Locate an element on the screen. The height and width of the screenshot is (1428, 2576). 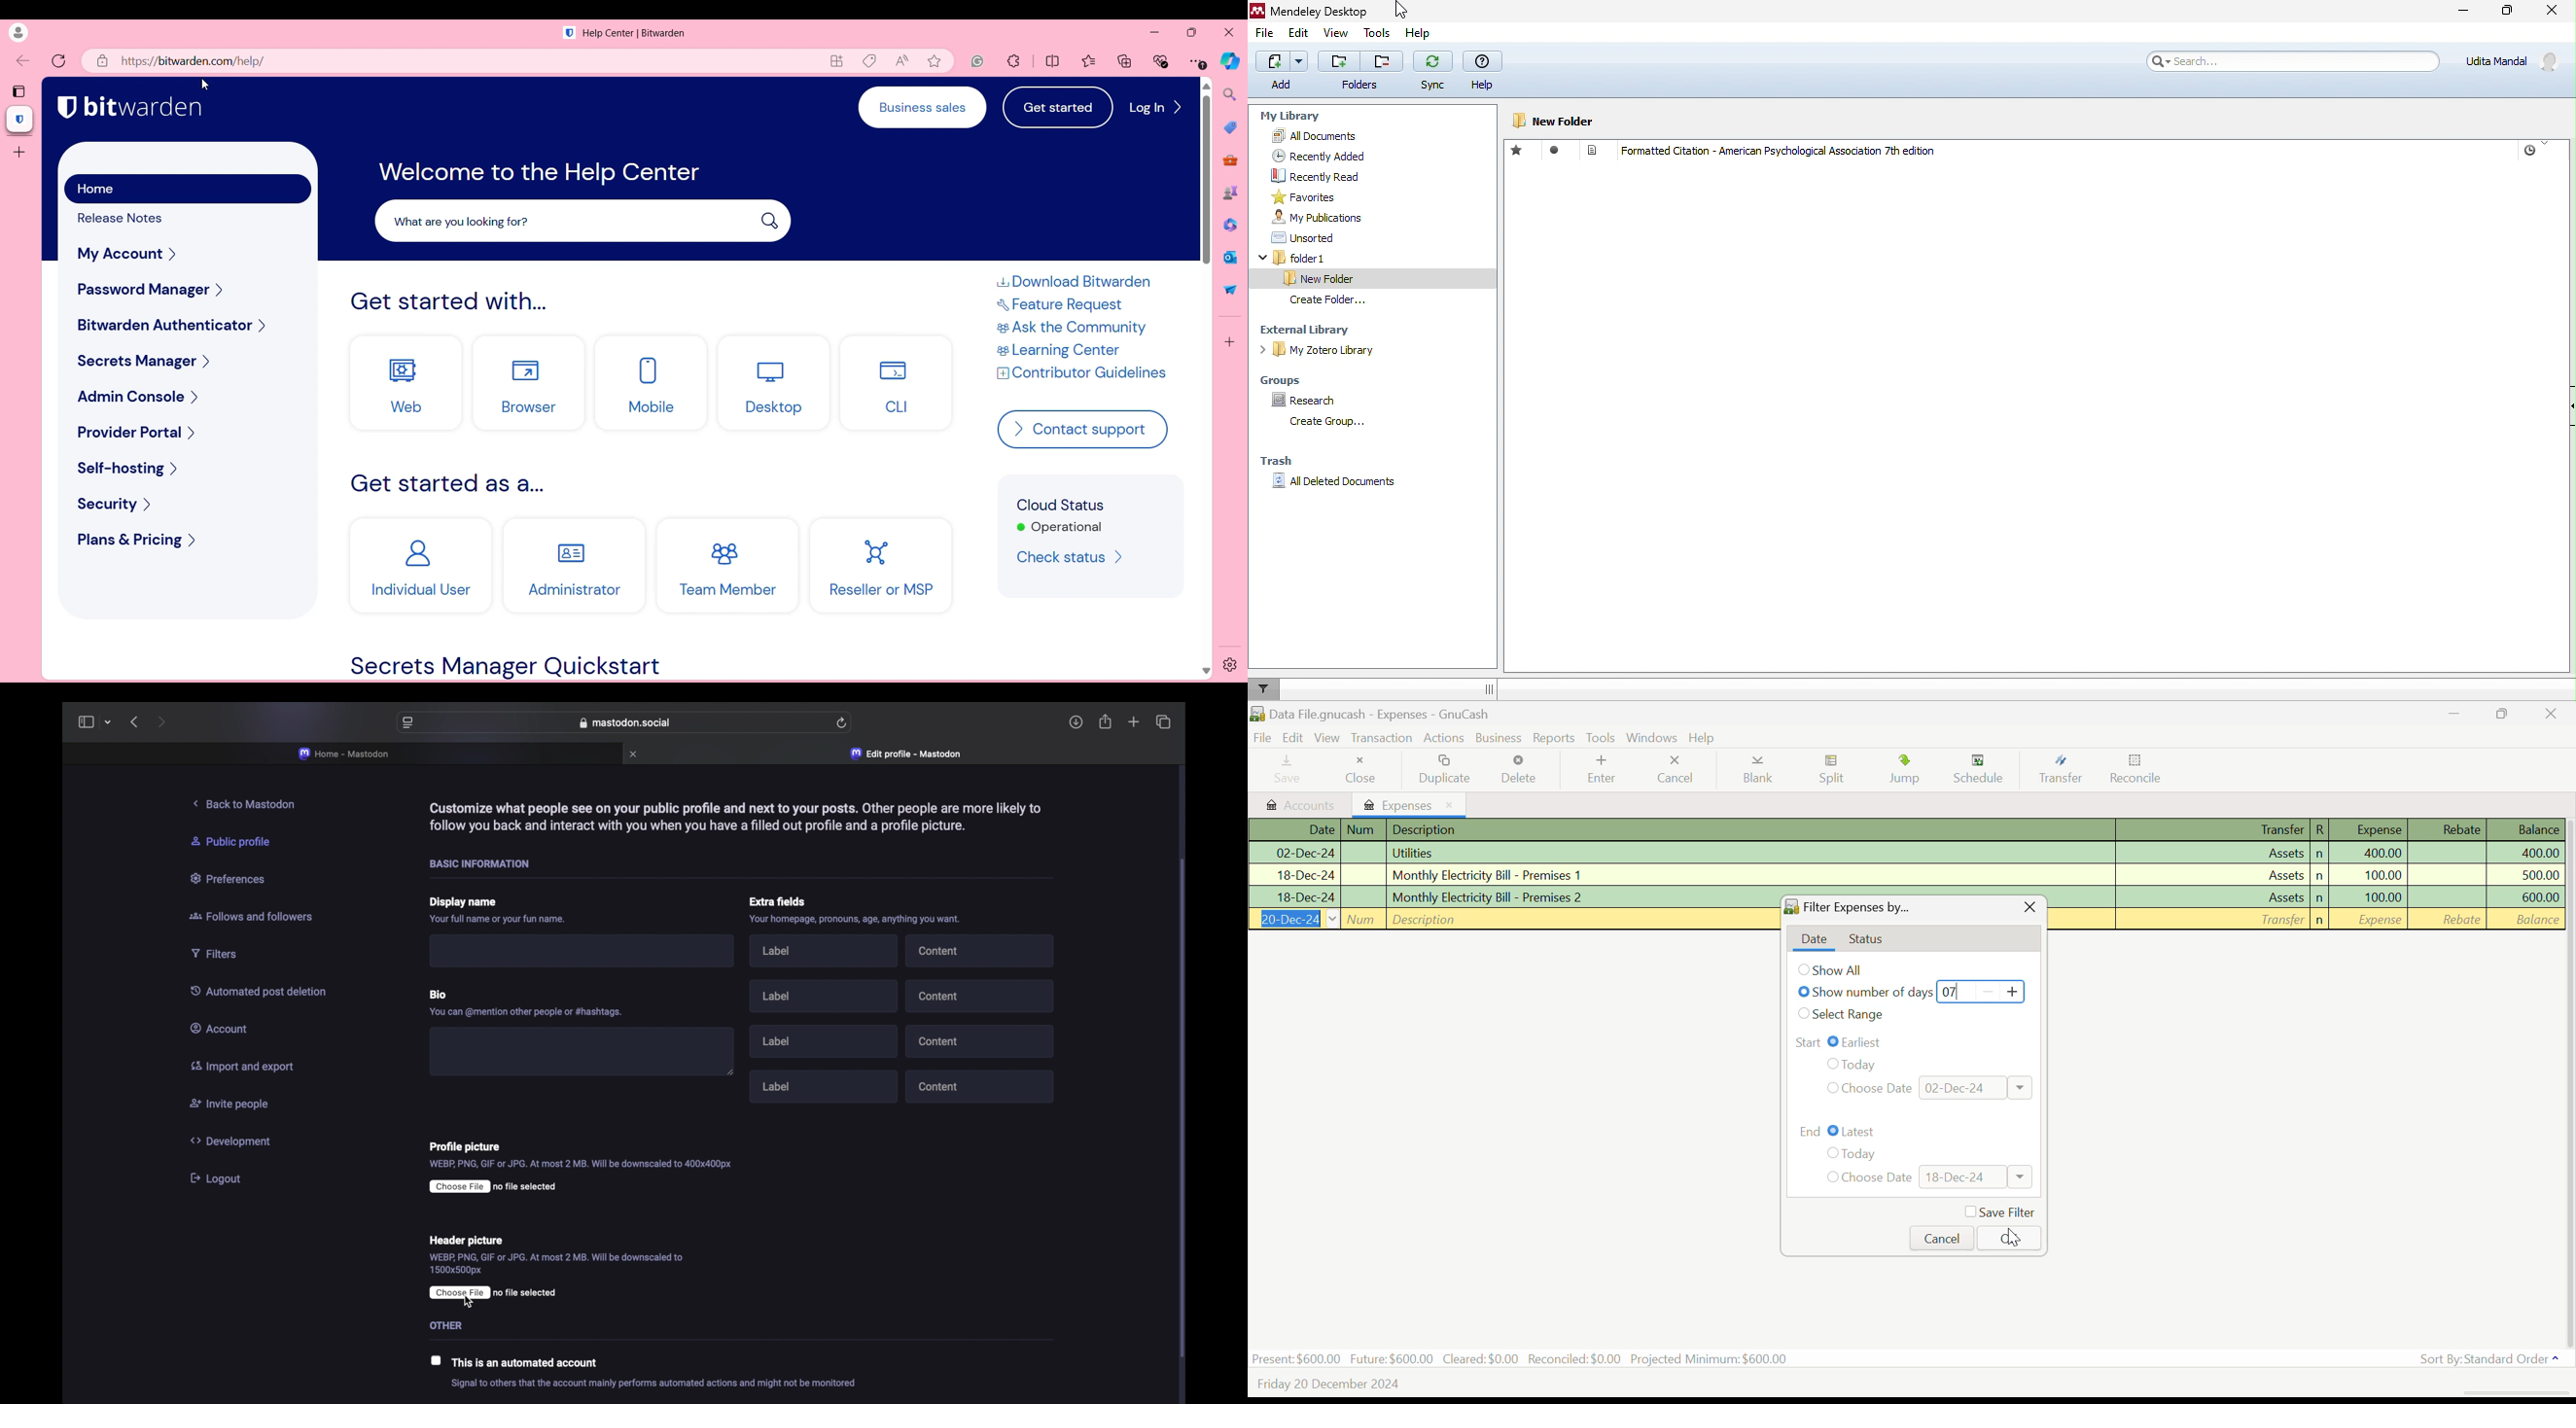
unsorted is located at coordinates (1315, 237).